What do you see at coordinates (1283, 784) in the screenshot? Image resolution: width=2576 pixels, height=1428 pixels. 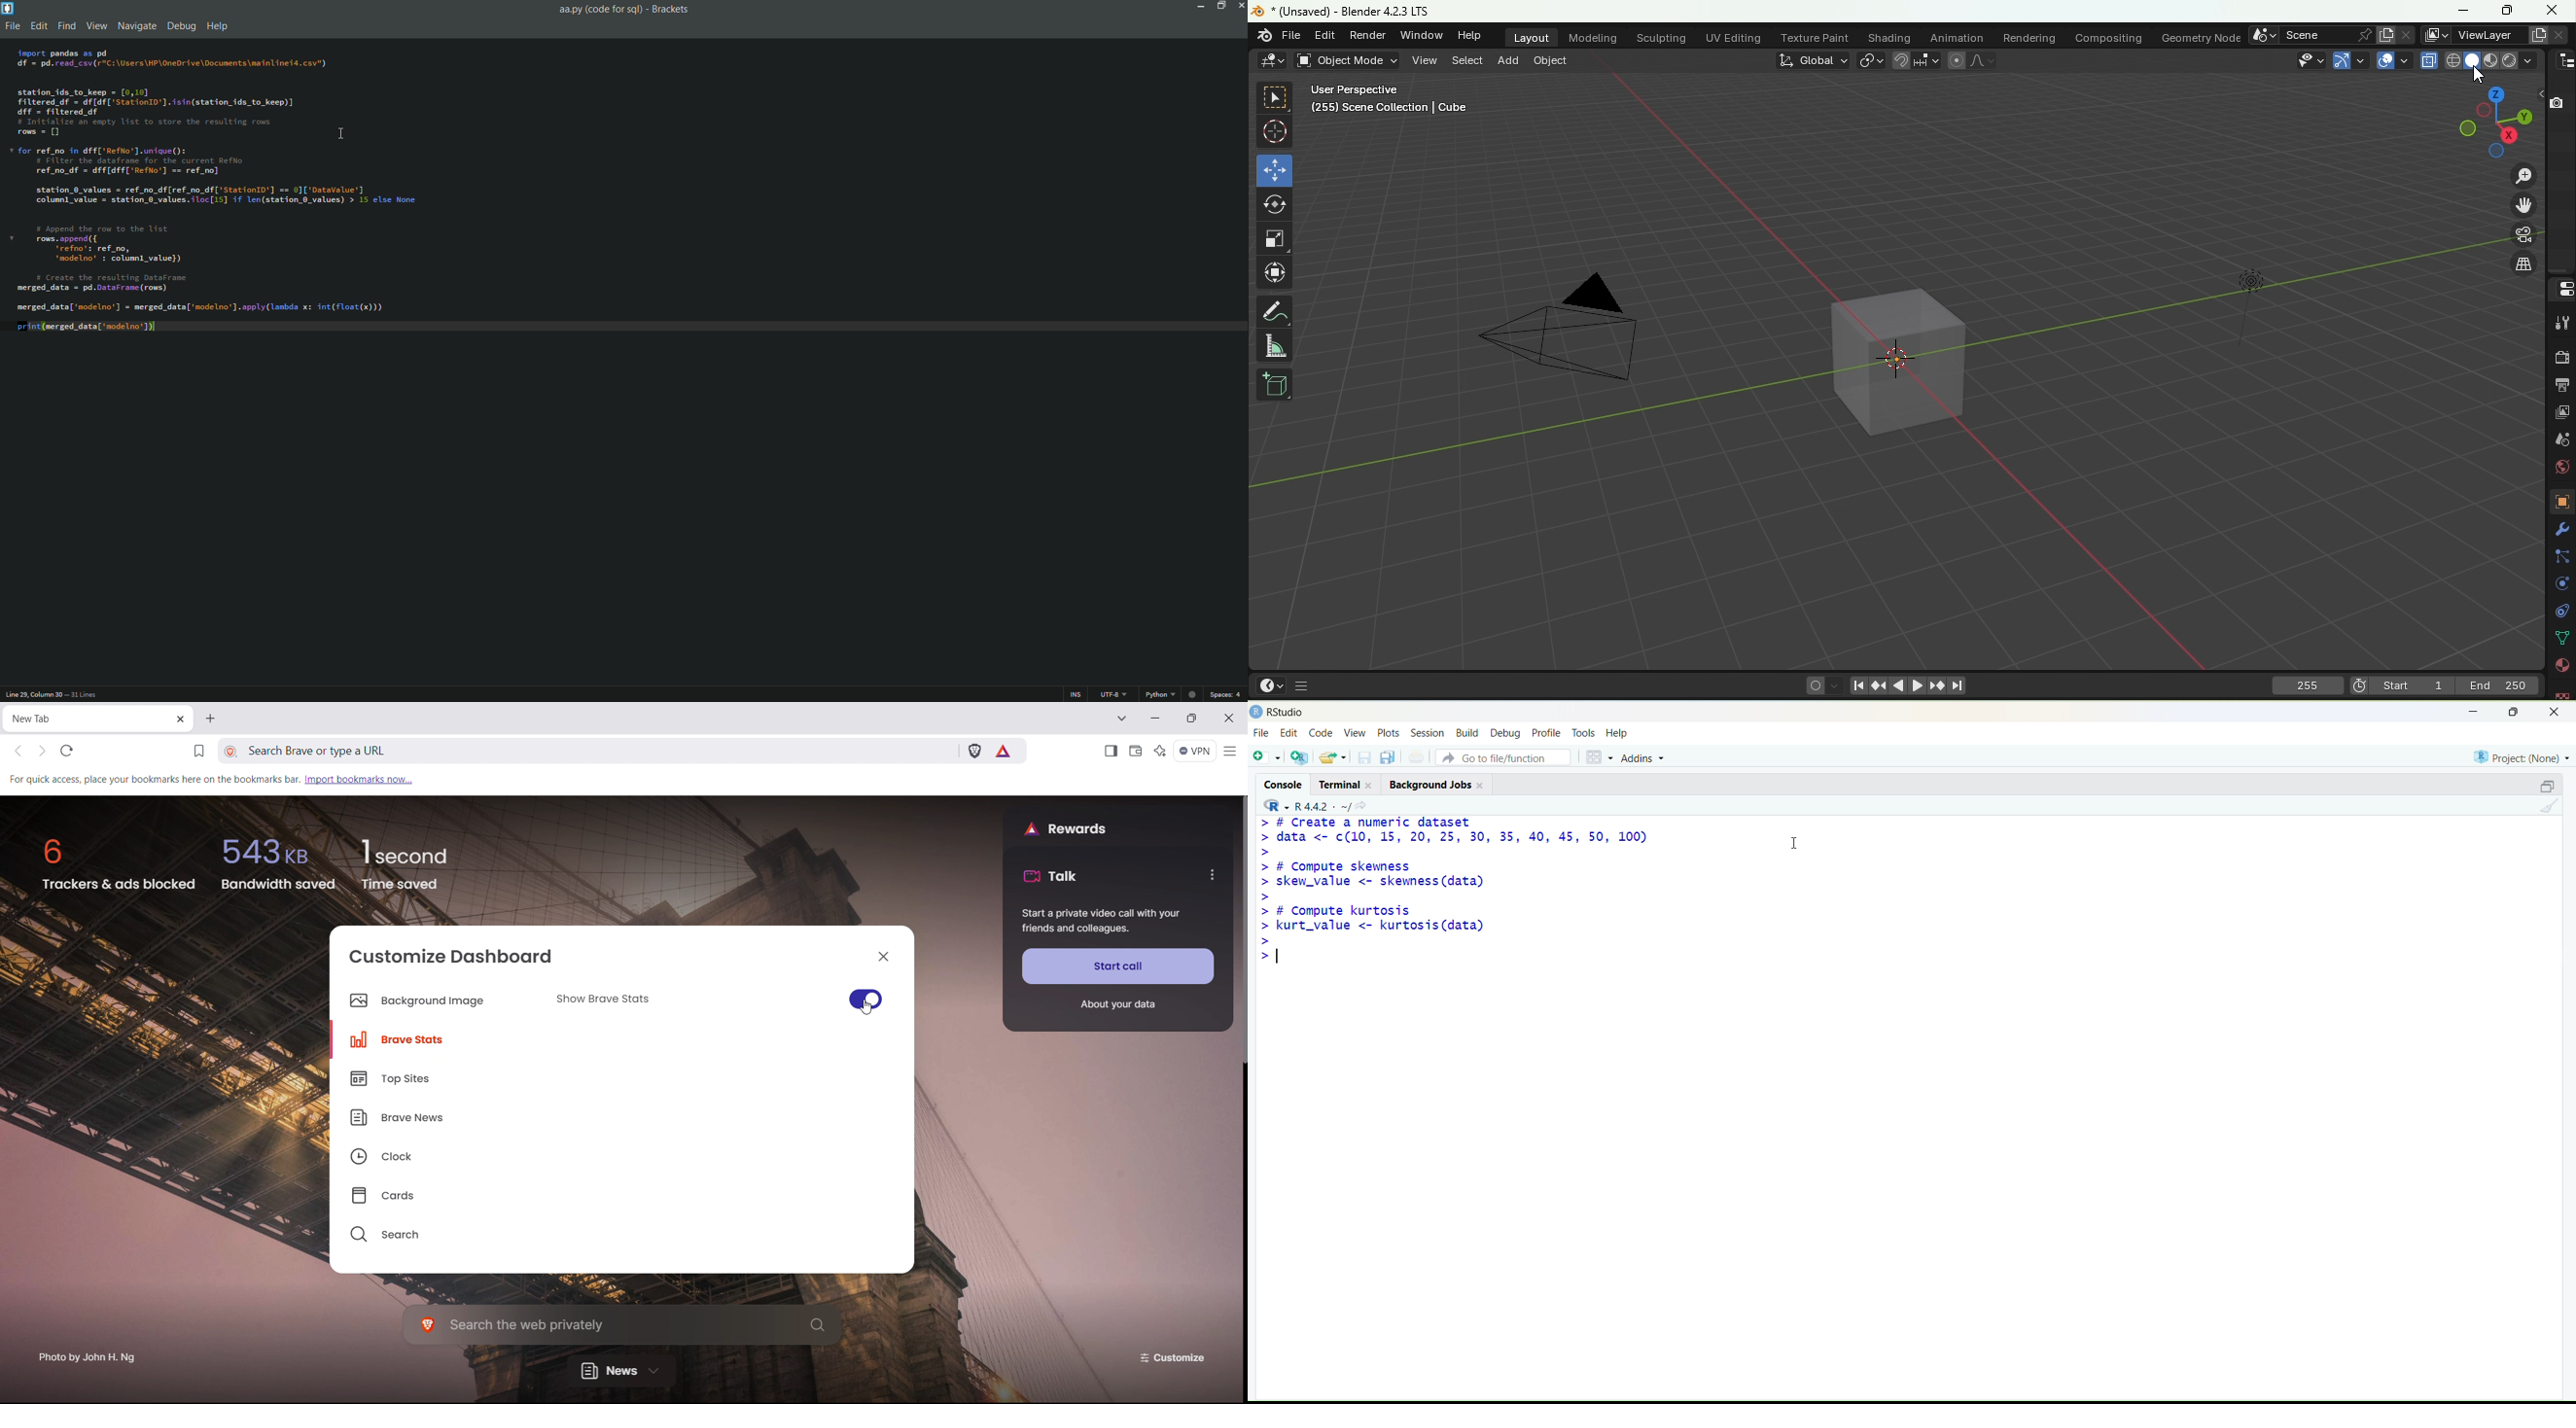 I see `Console` at bounding box center [1283, 784].